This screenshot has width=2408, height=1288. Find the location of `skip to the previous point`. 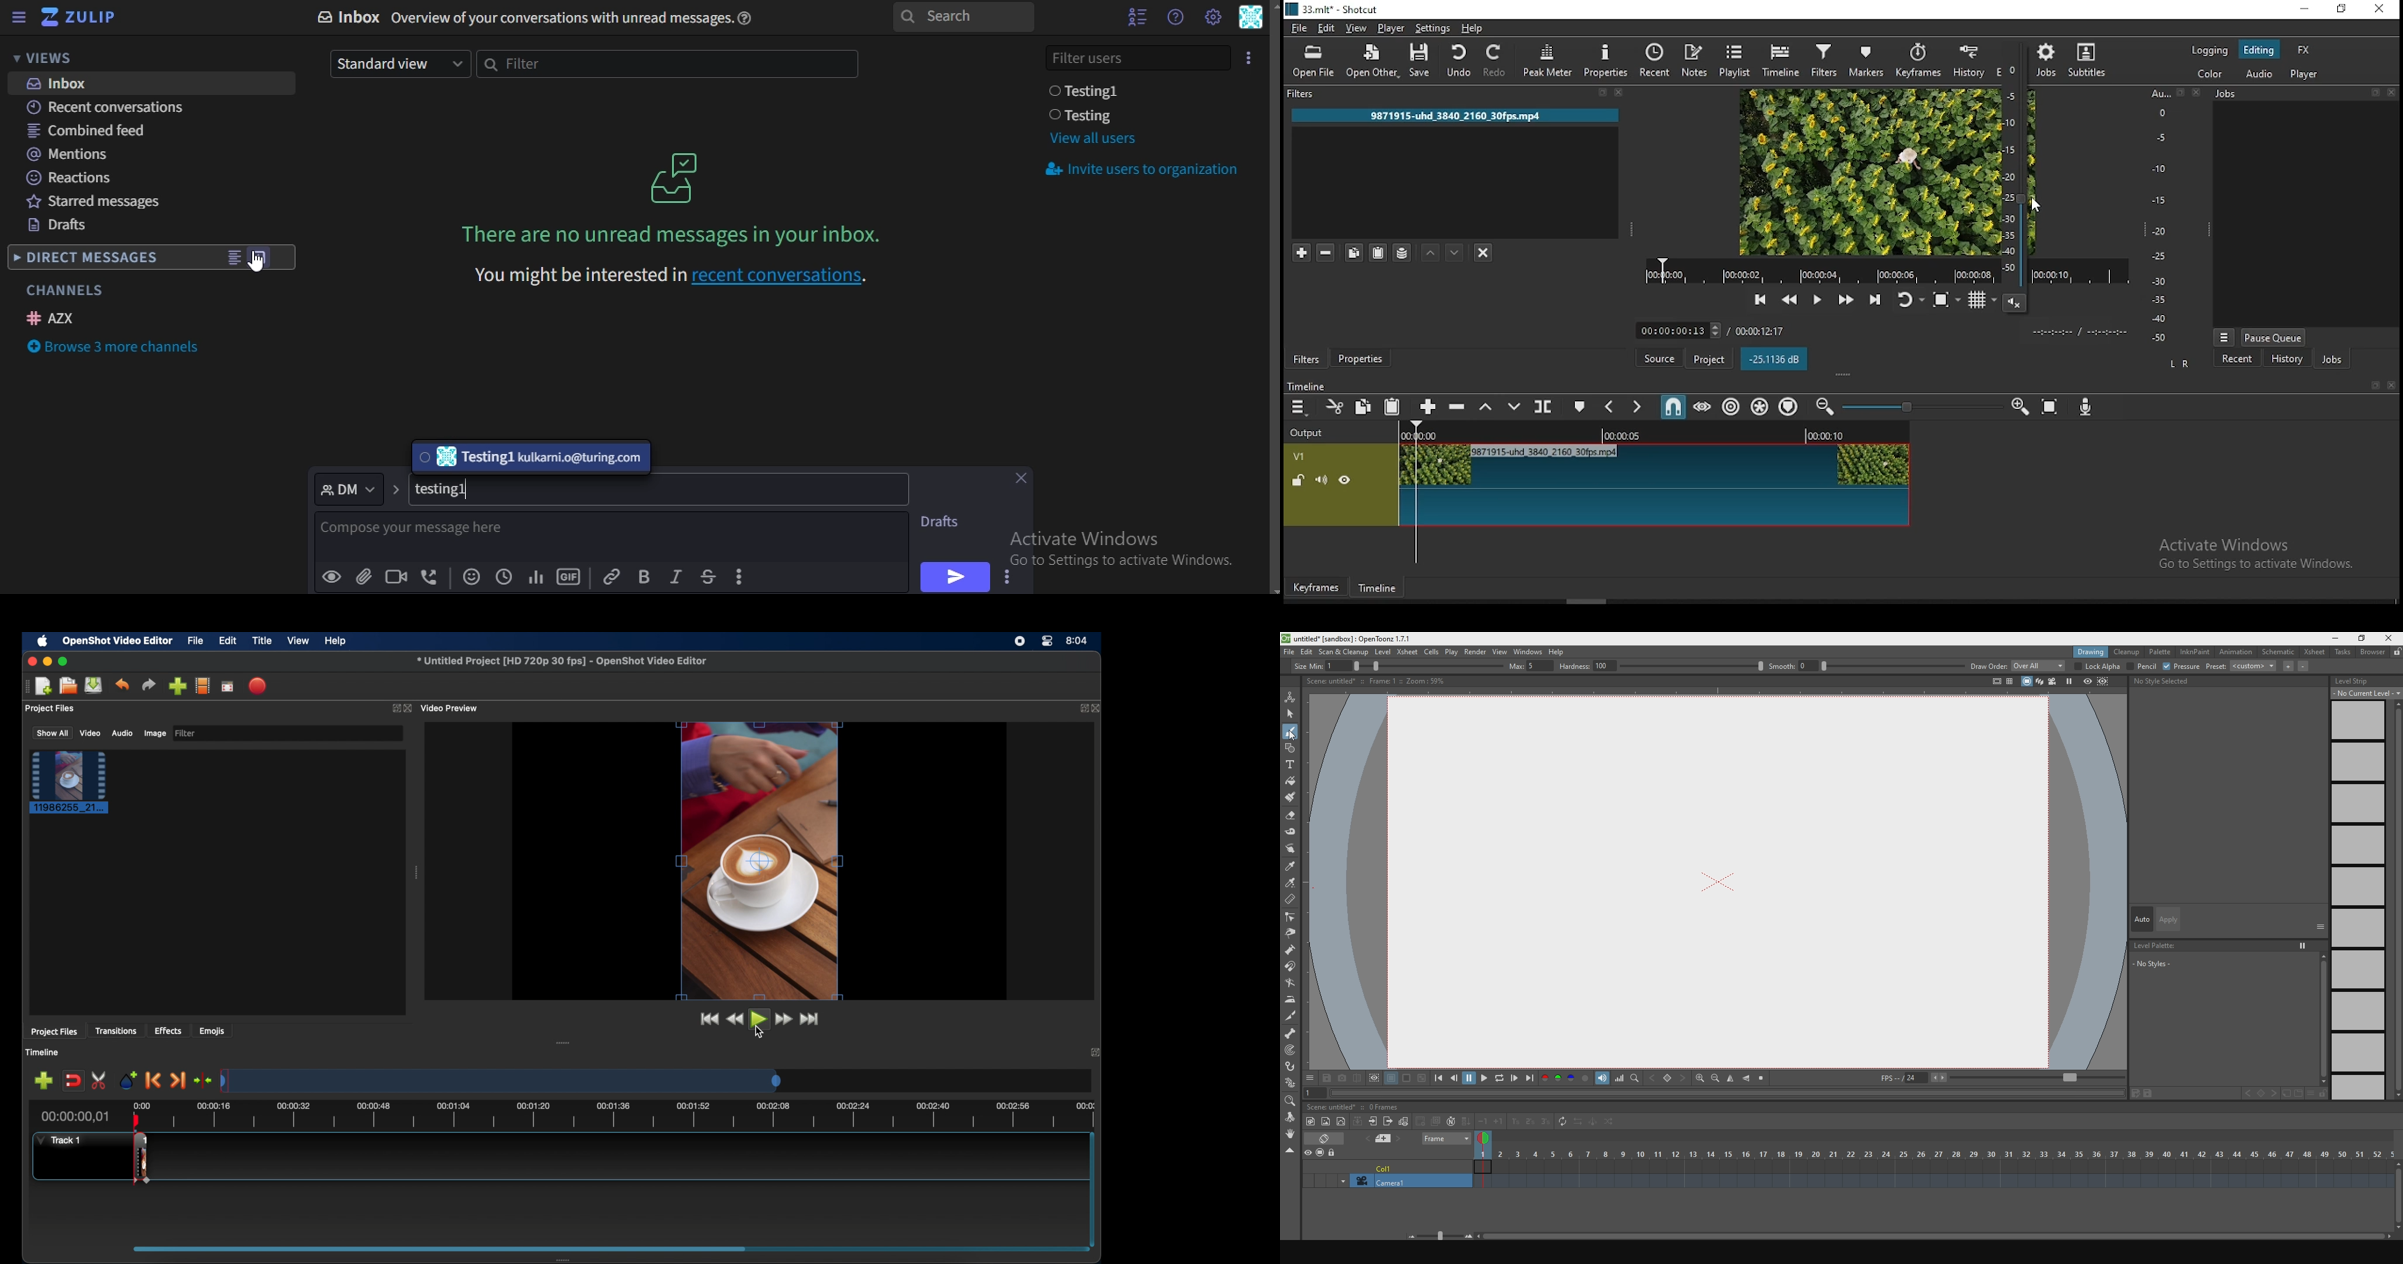

skip to the previous point is located at coordinates (1437, 1079).